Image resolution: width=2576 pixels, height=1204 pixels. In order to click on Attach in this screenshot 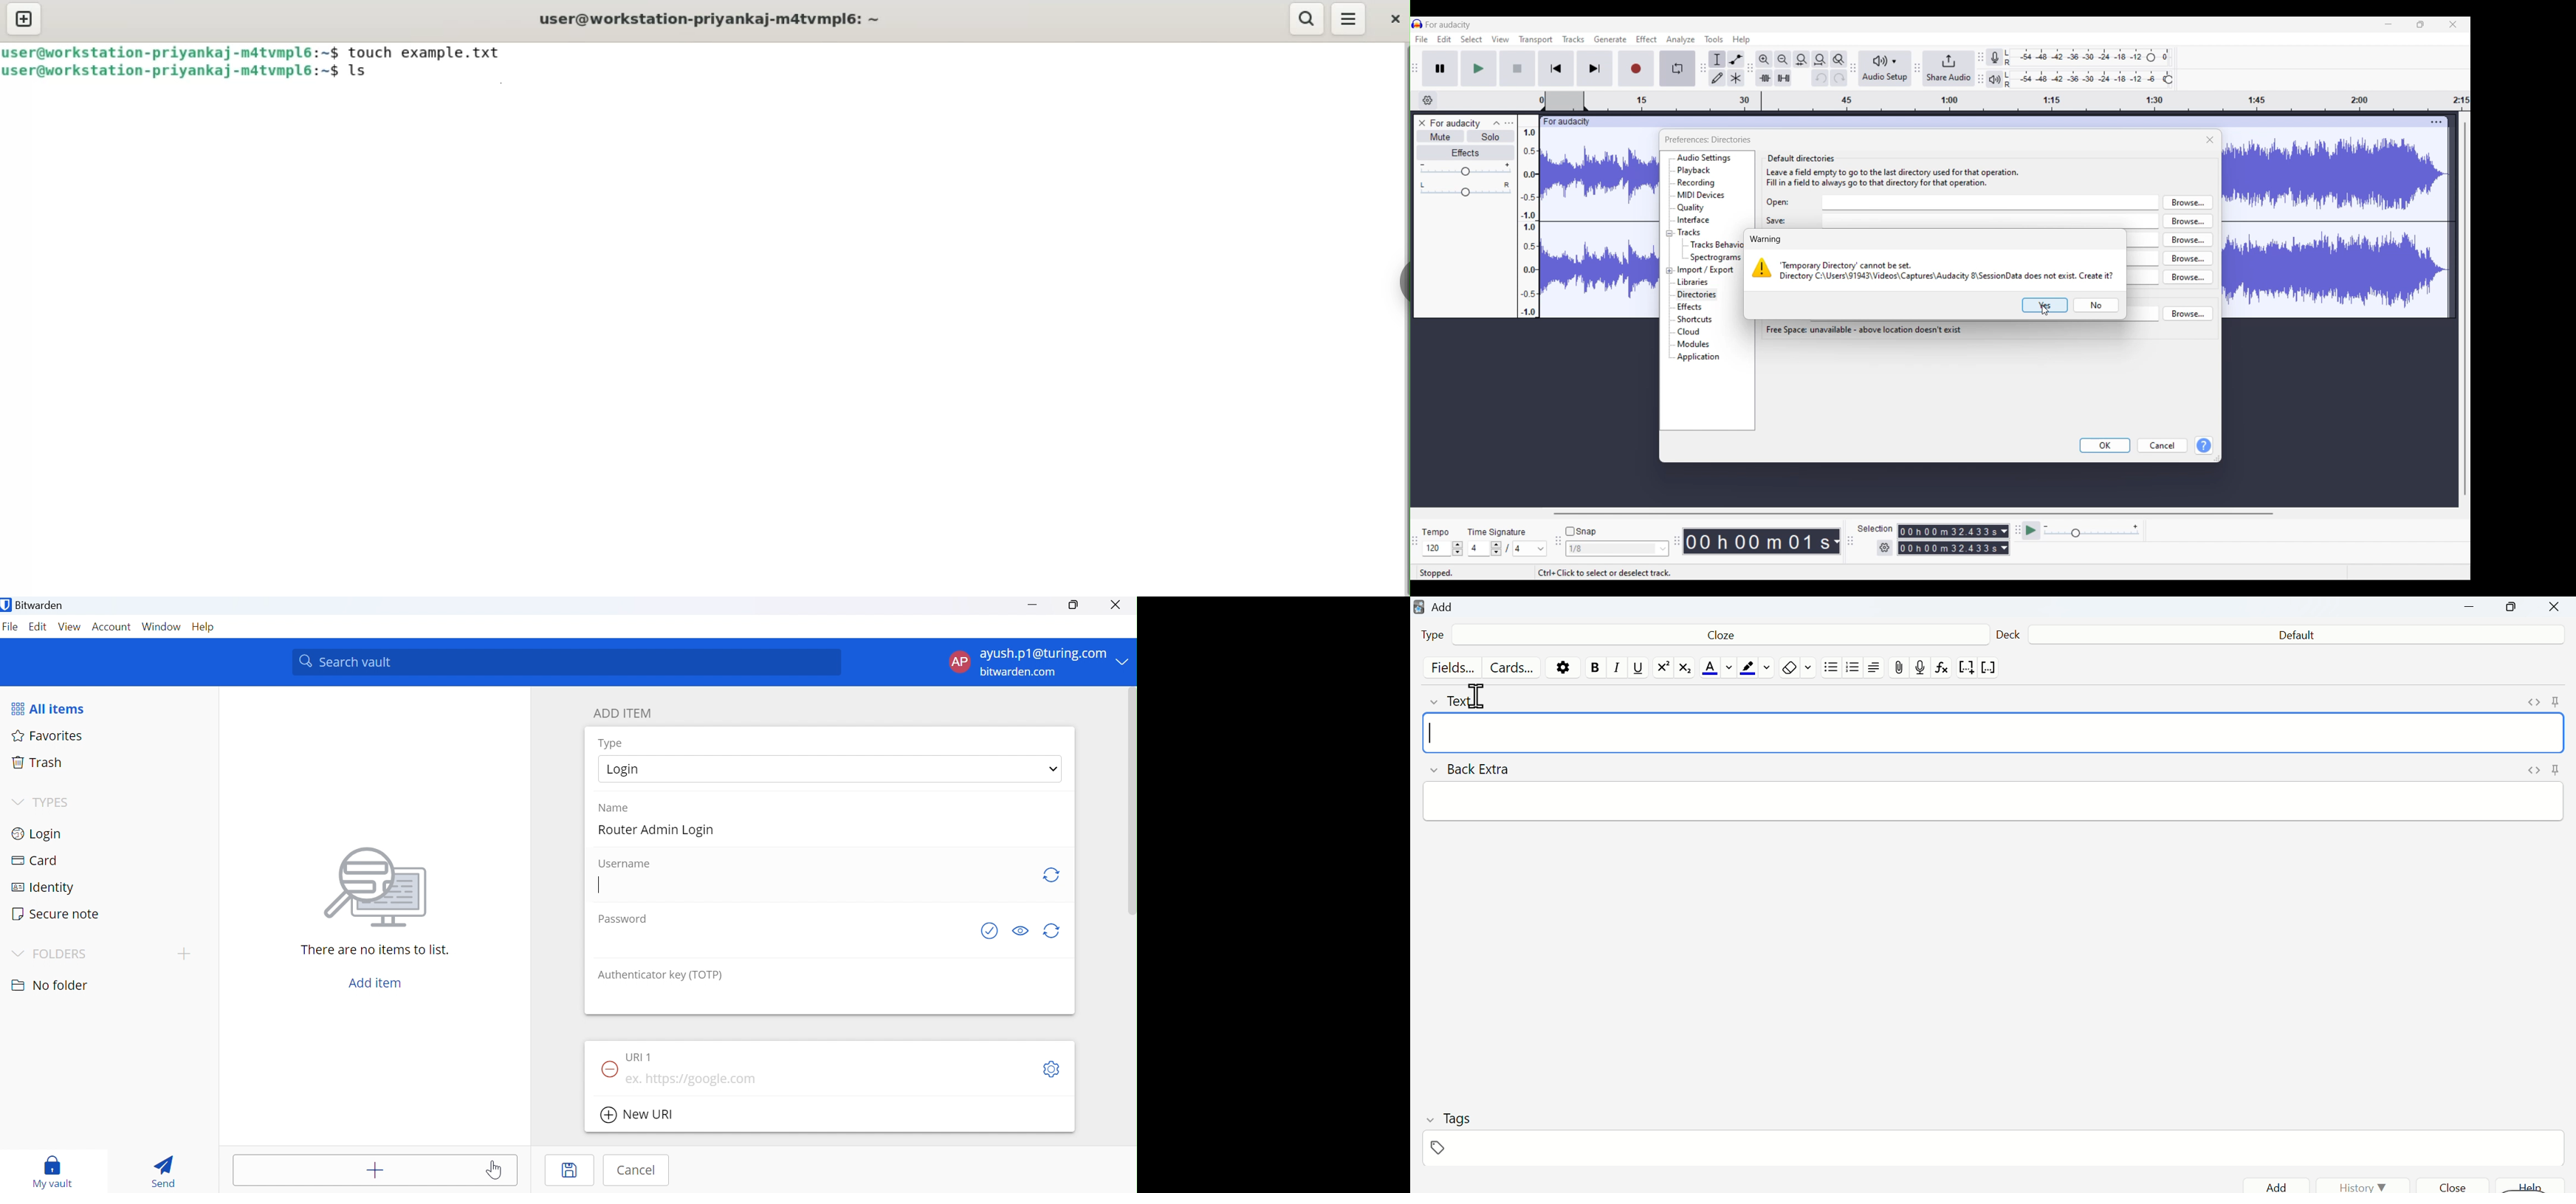, I will do `click(1900, 667)`.